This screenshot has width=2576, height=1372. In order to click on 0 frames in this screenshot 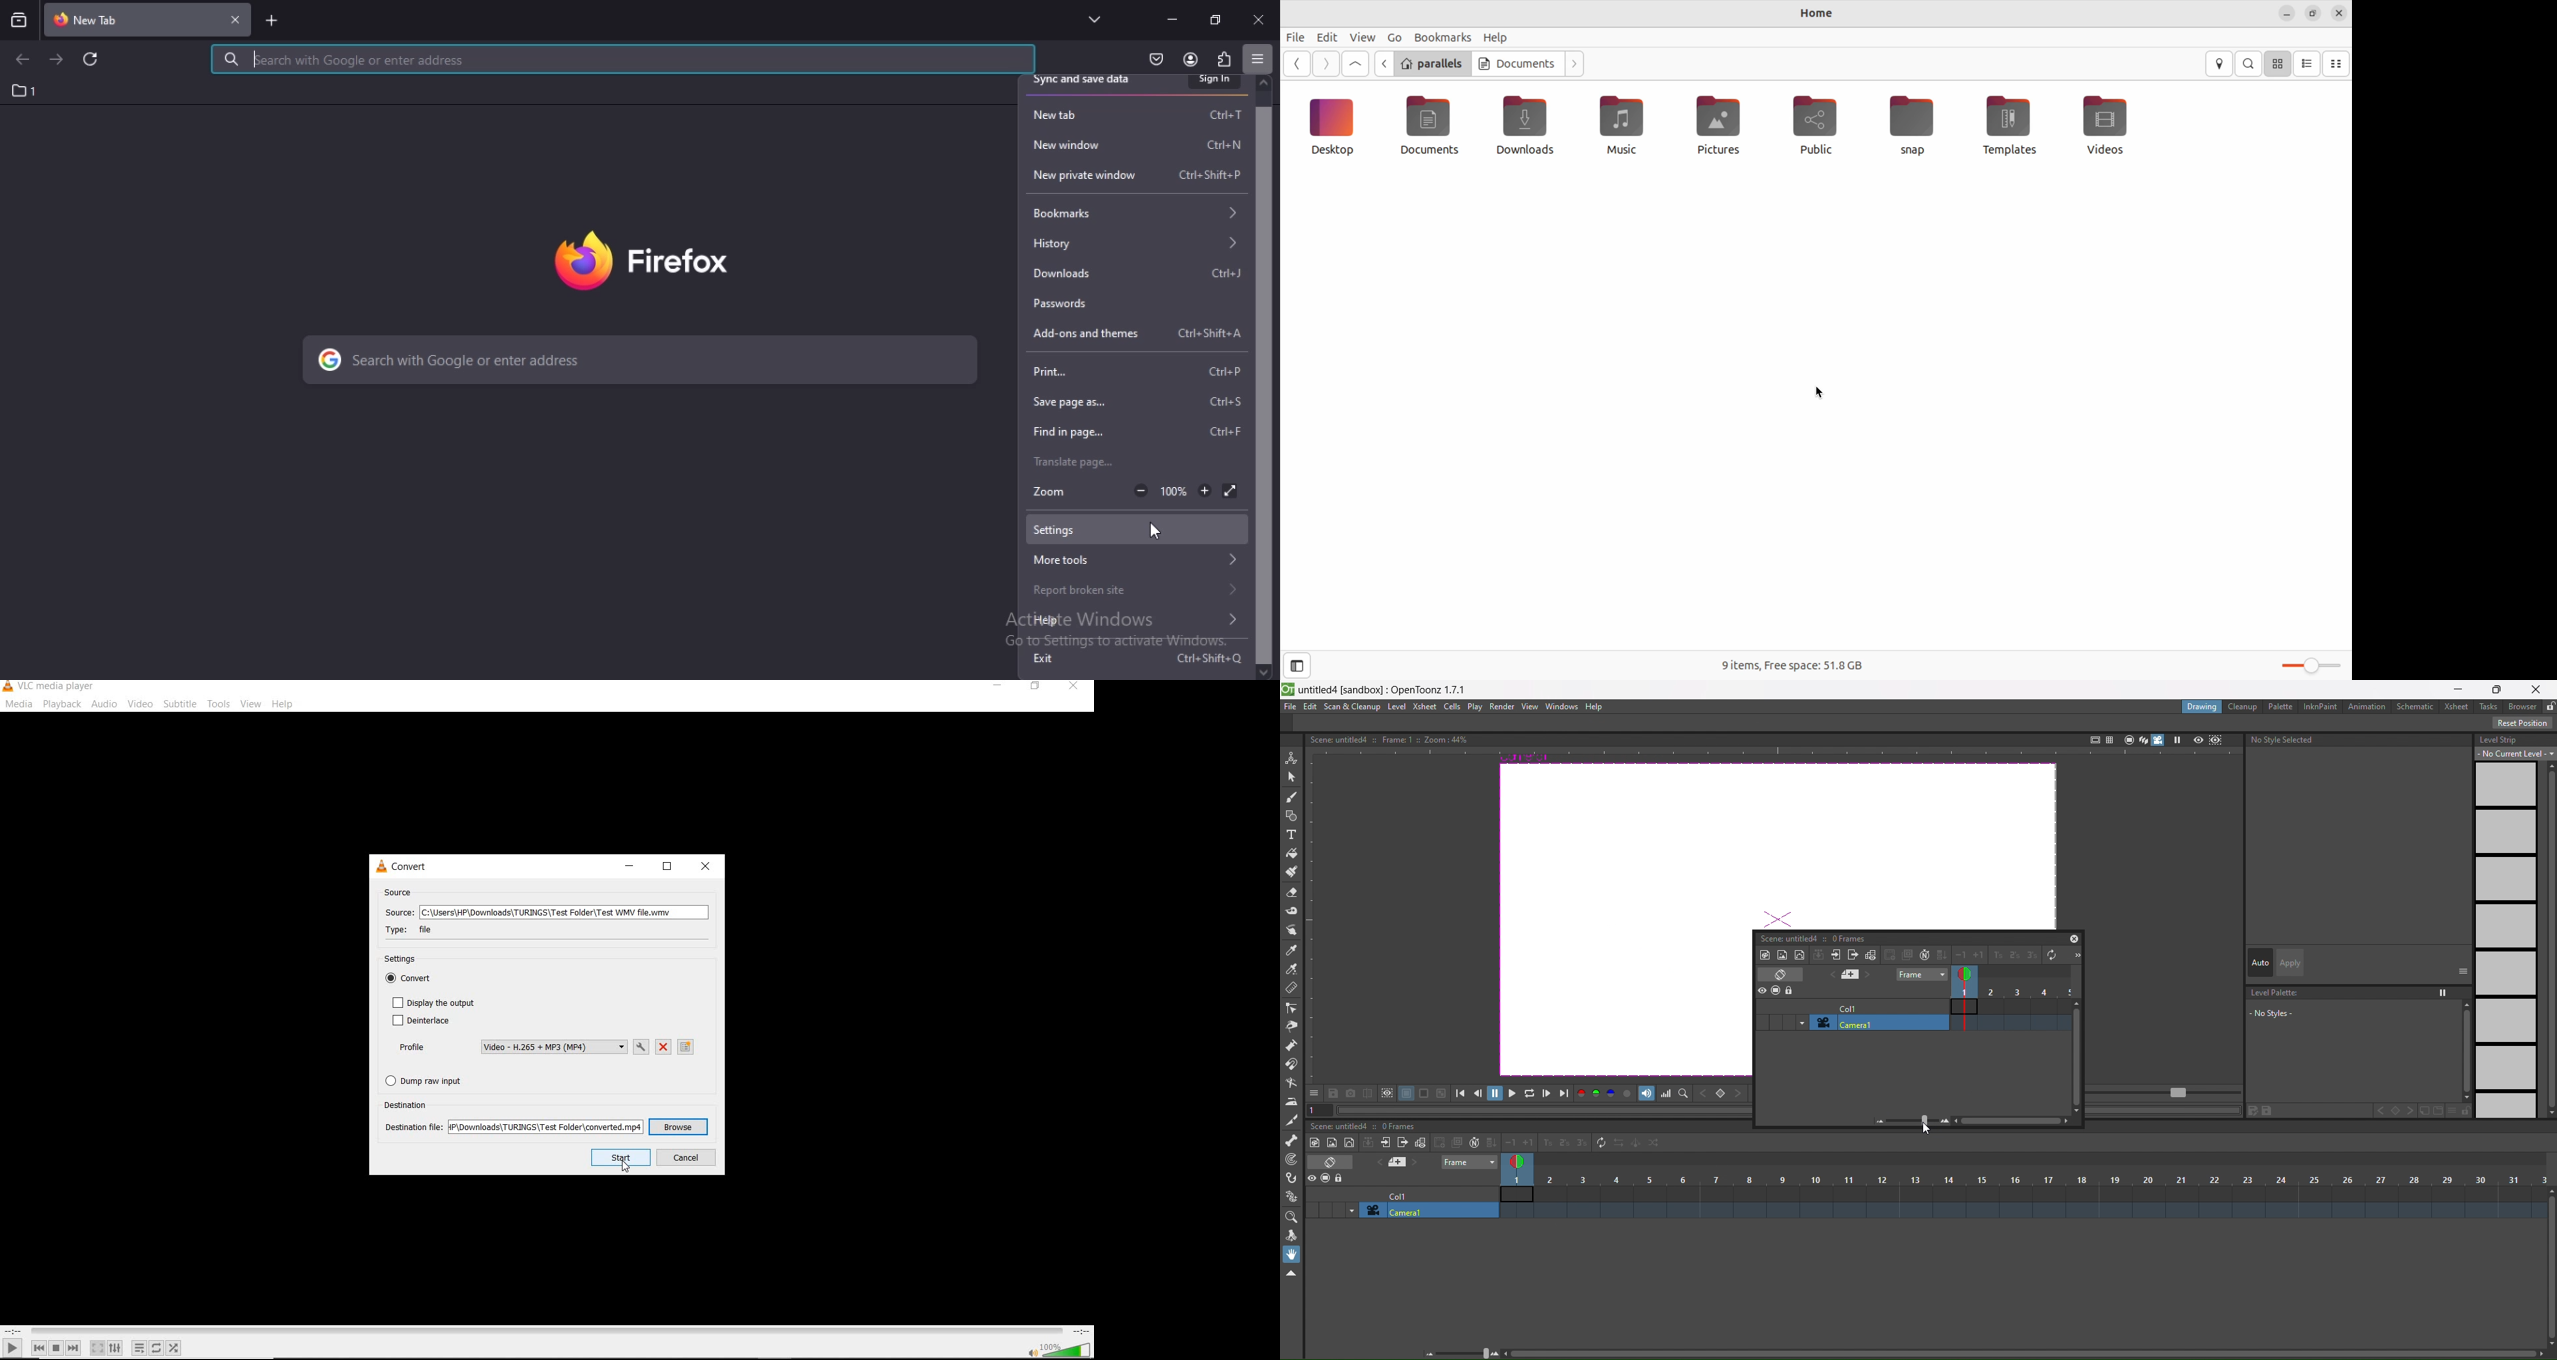, I will do `click(1402, 1127)`.